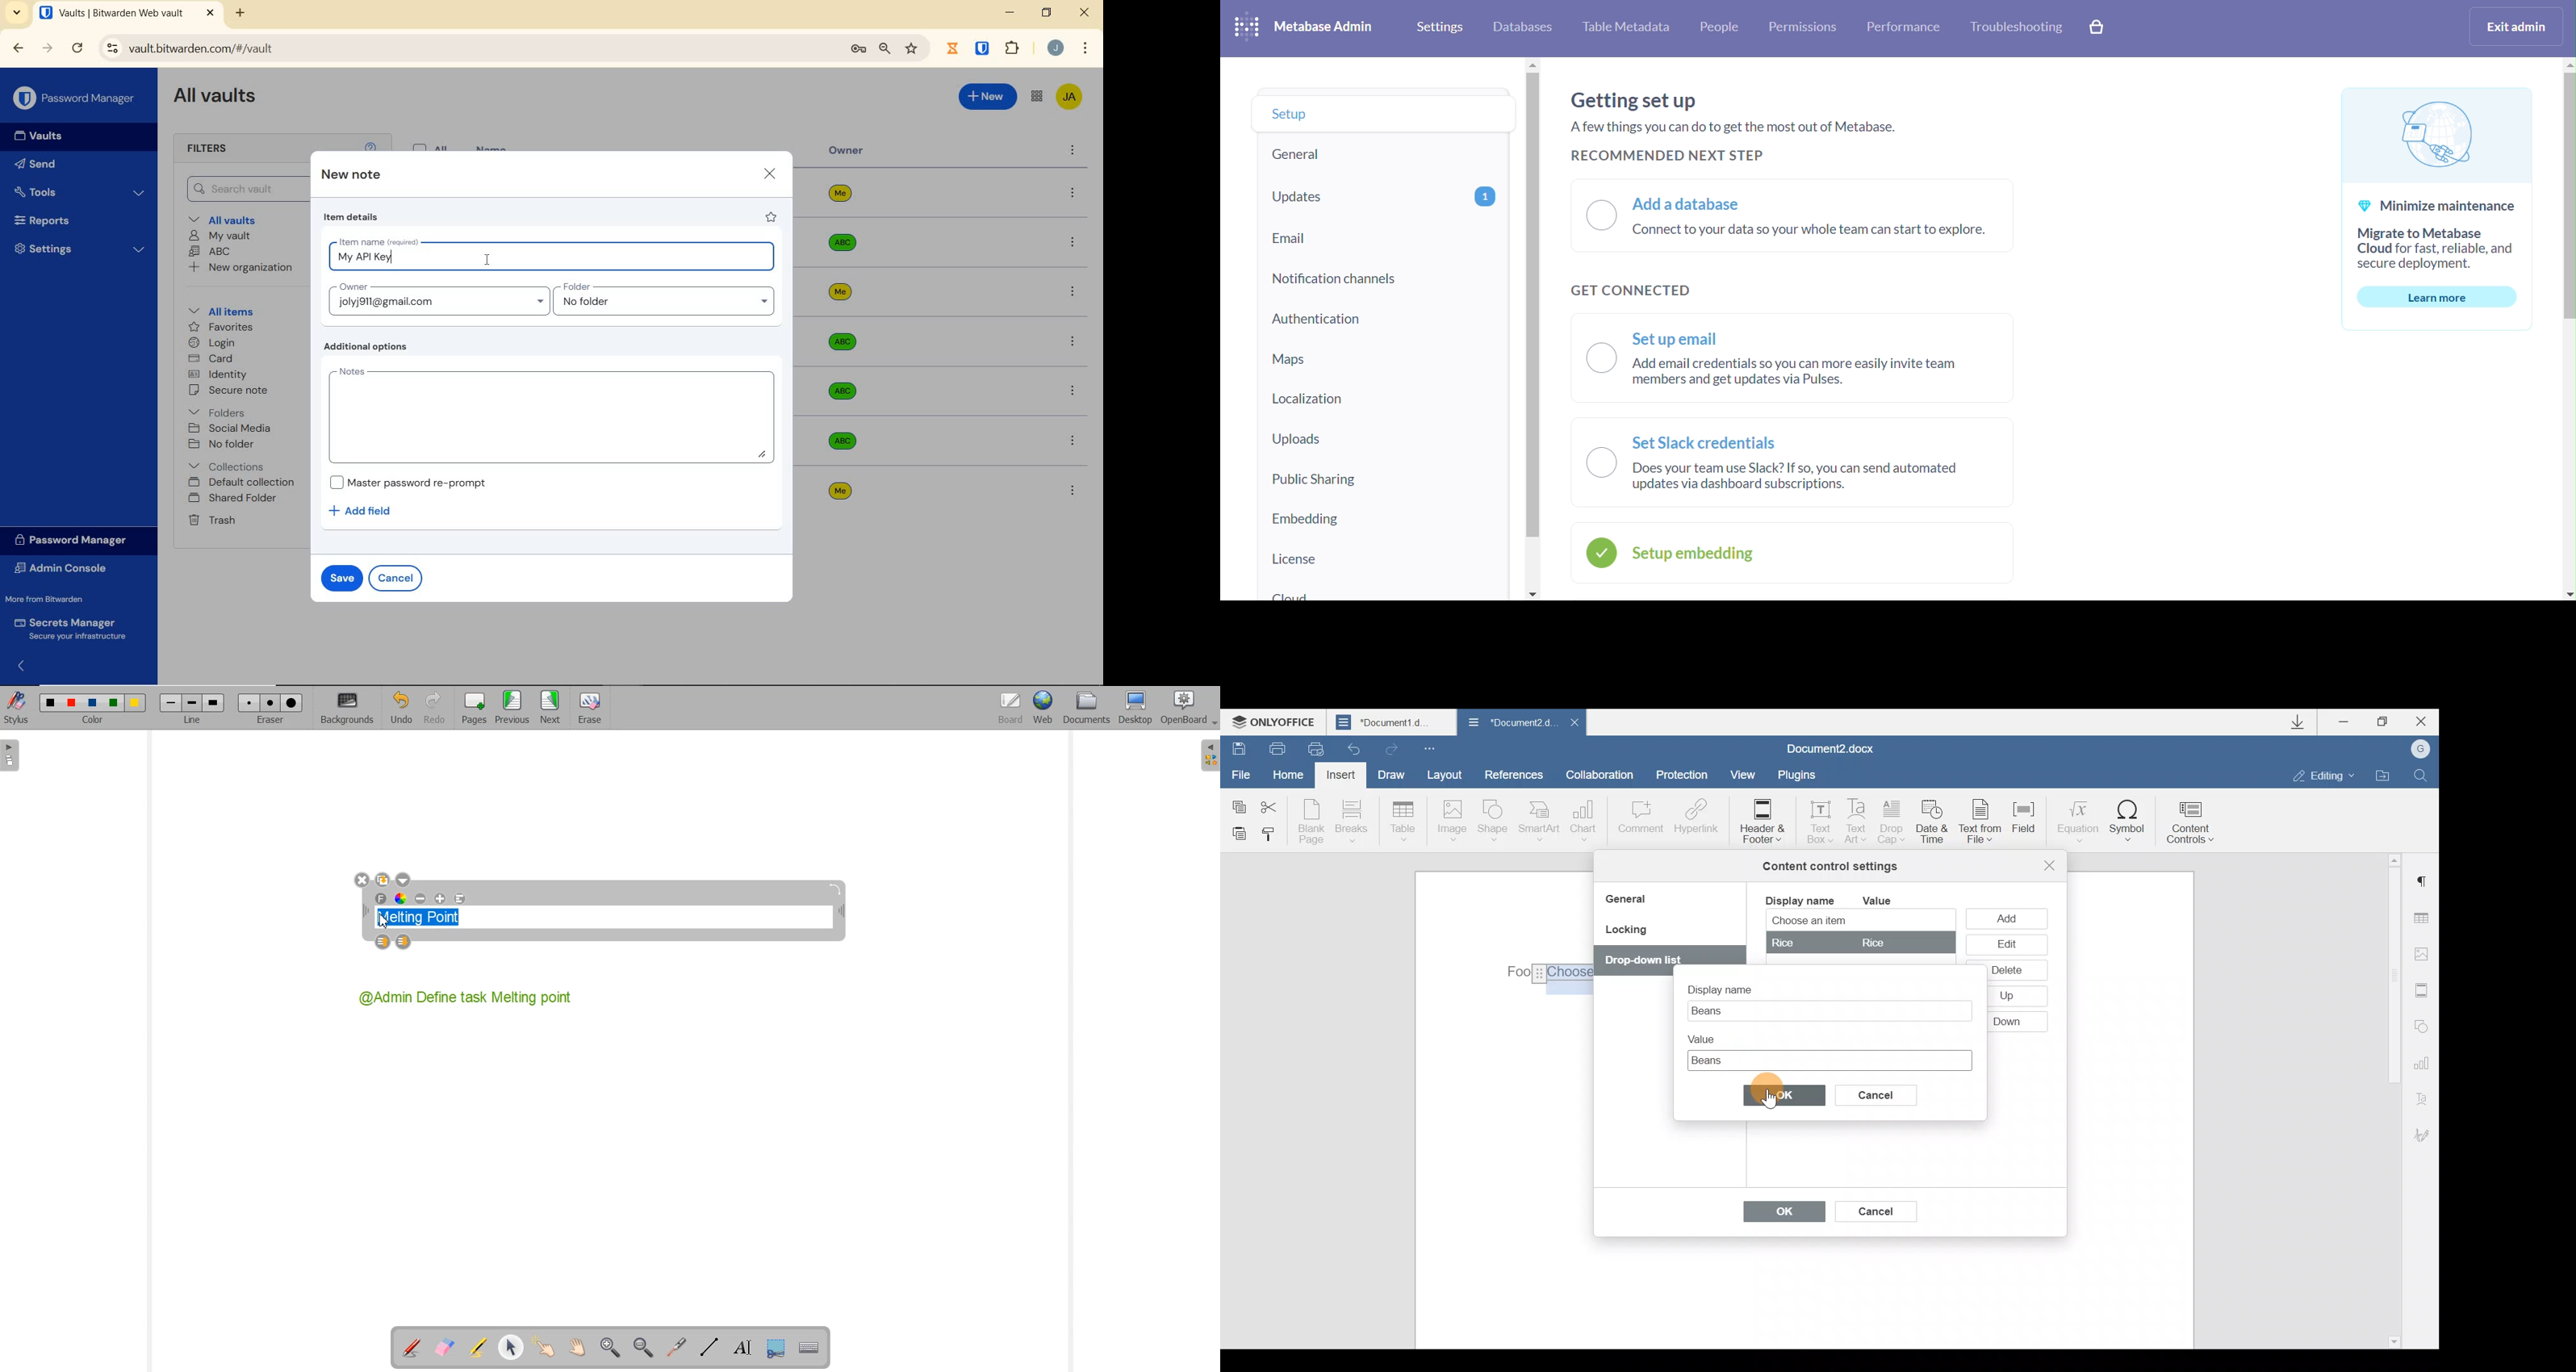 The image size is (2576, 1372). I want to click on exit admin, so click(2513, 27).